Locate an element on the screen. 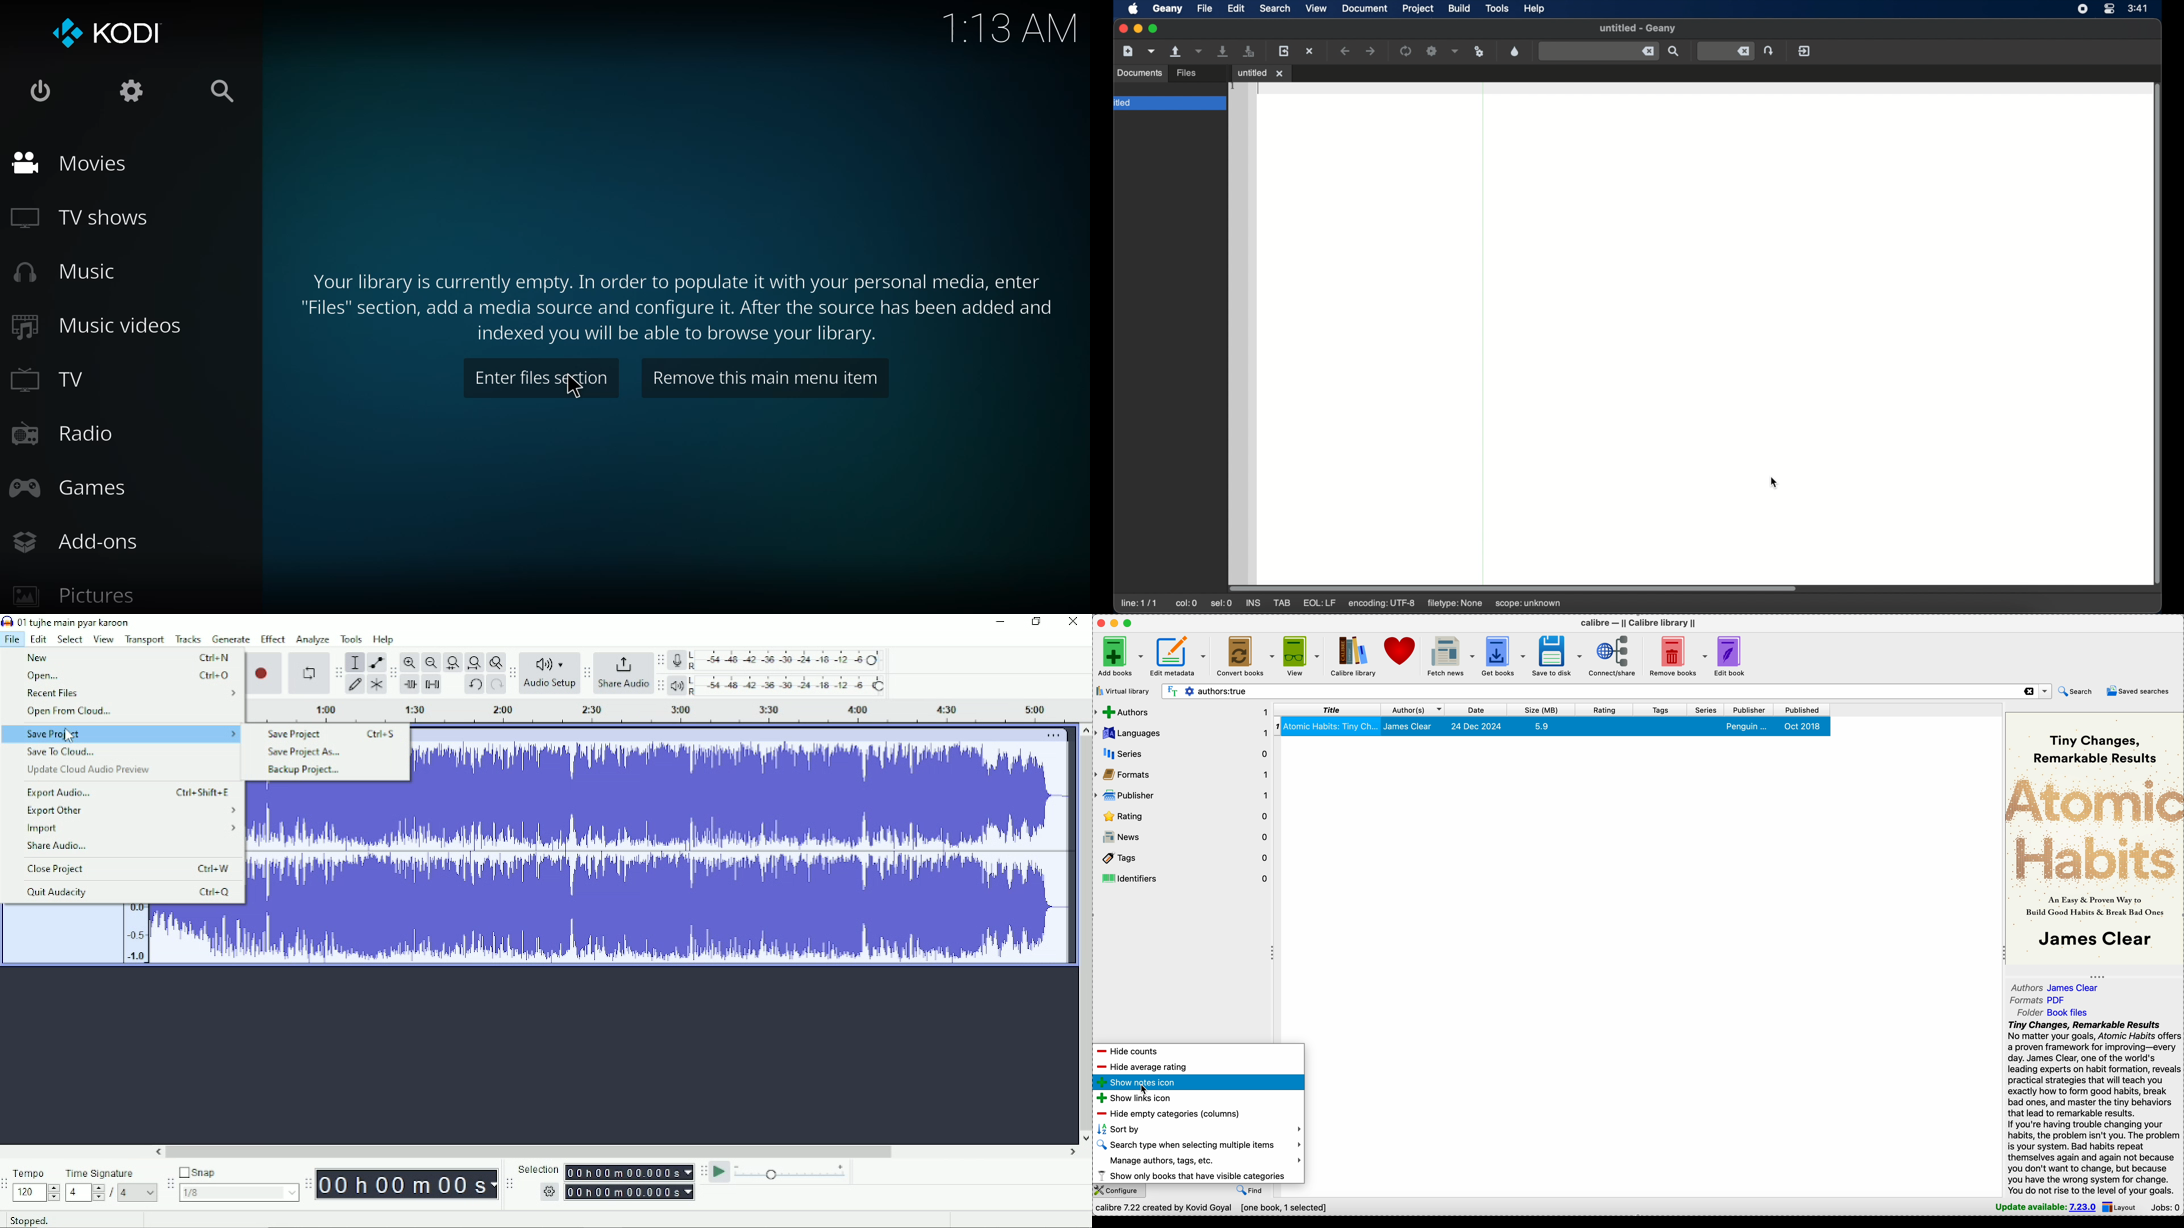 The height and width of the screenshot is (1232, 2184). pictures is located at coordinates (74, 596).